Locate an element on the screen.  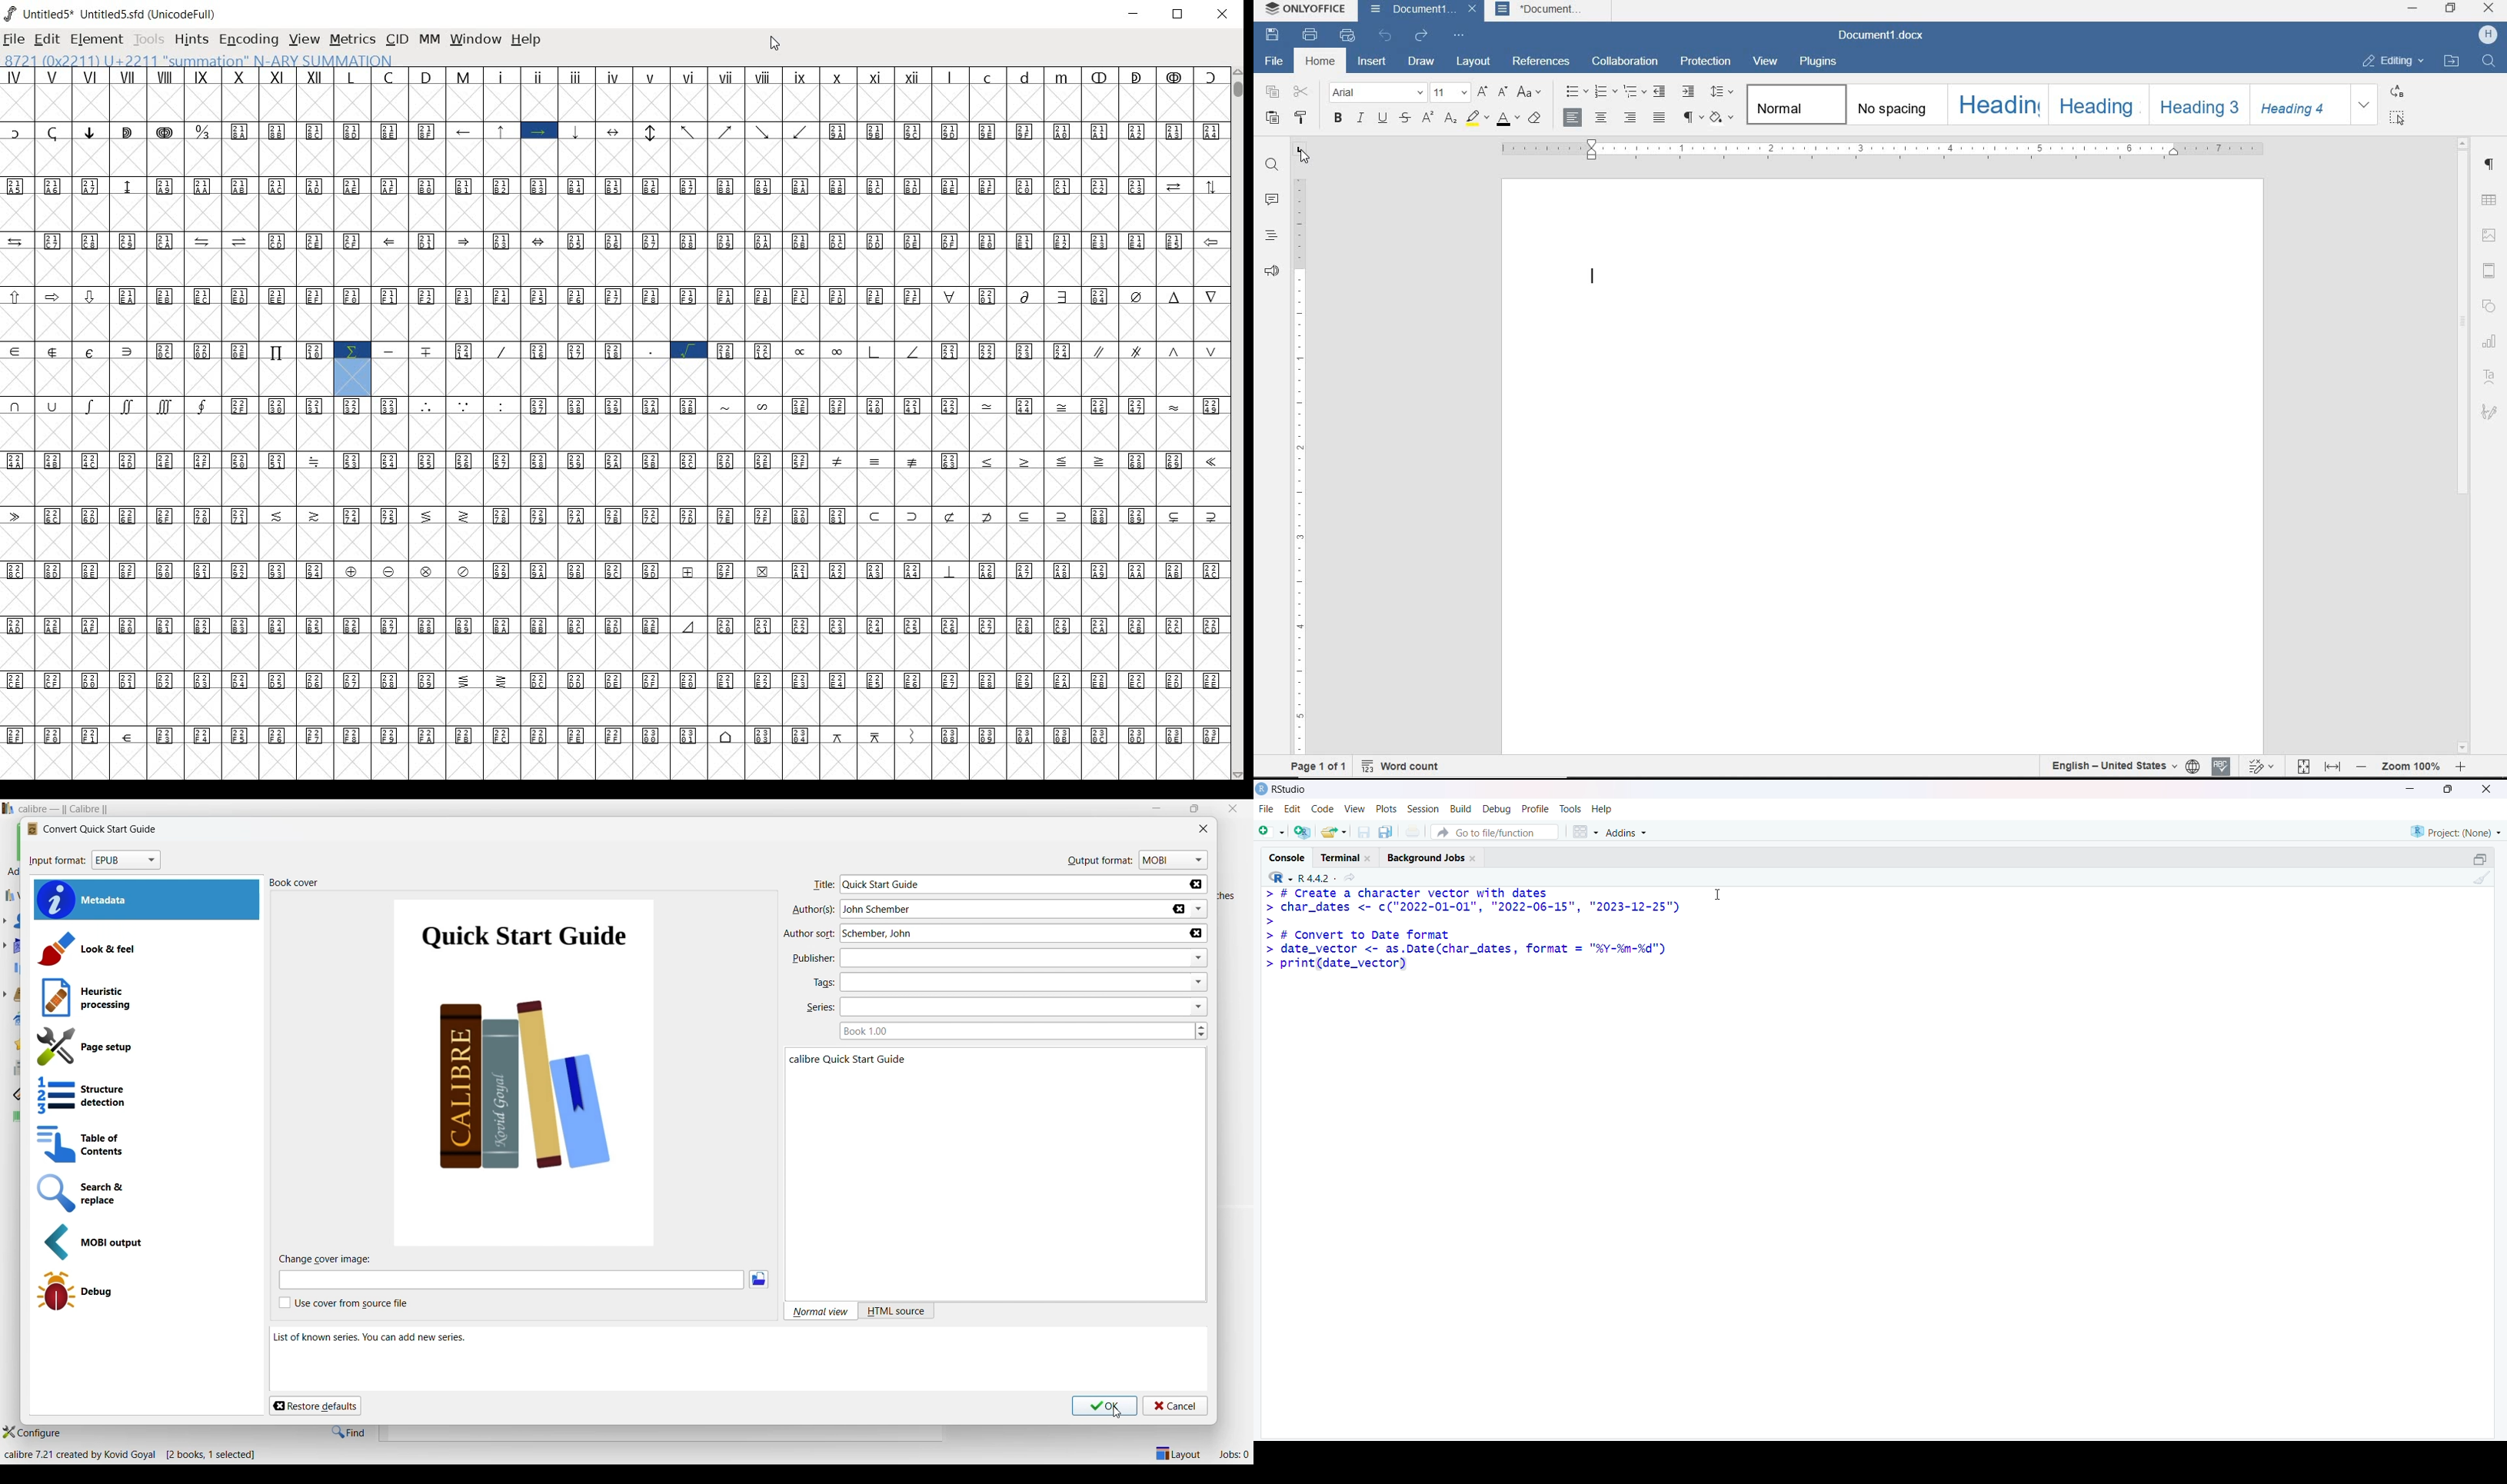
FIT TO PAGE is located at coordinates (2301, 767).